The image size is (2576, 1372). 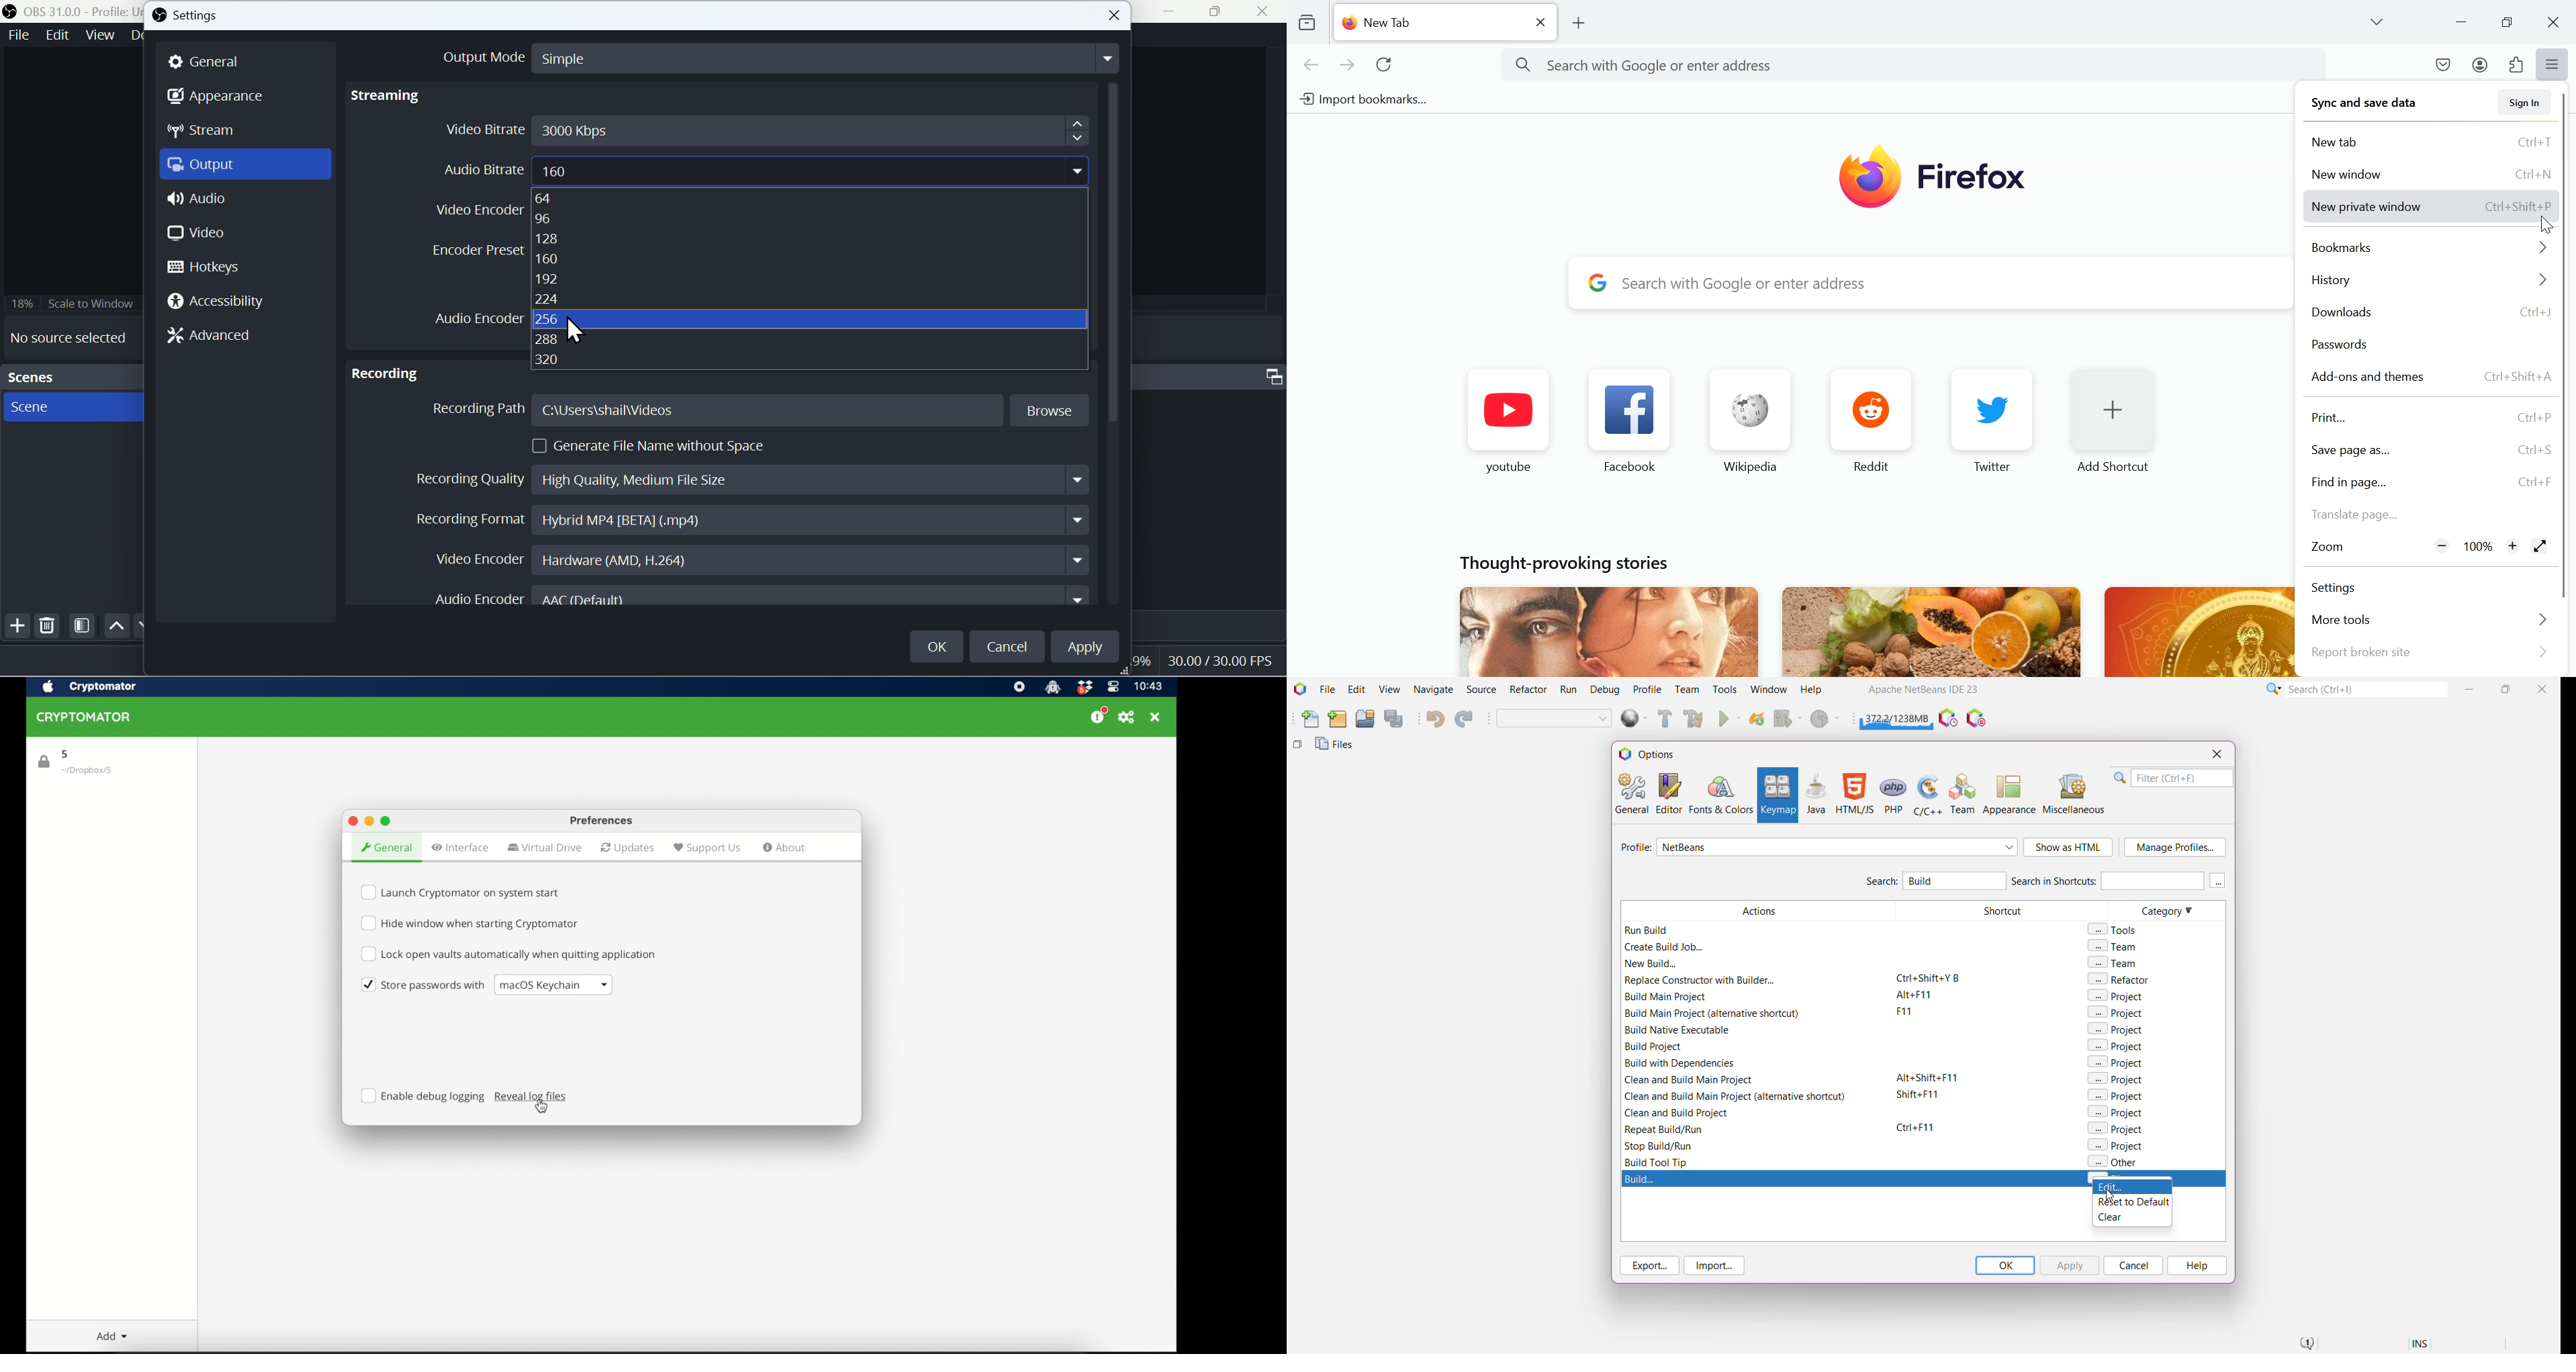 I want to click on Mouse, so click(x=578, y=330).